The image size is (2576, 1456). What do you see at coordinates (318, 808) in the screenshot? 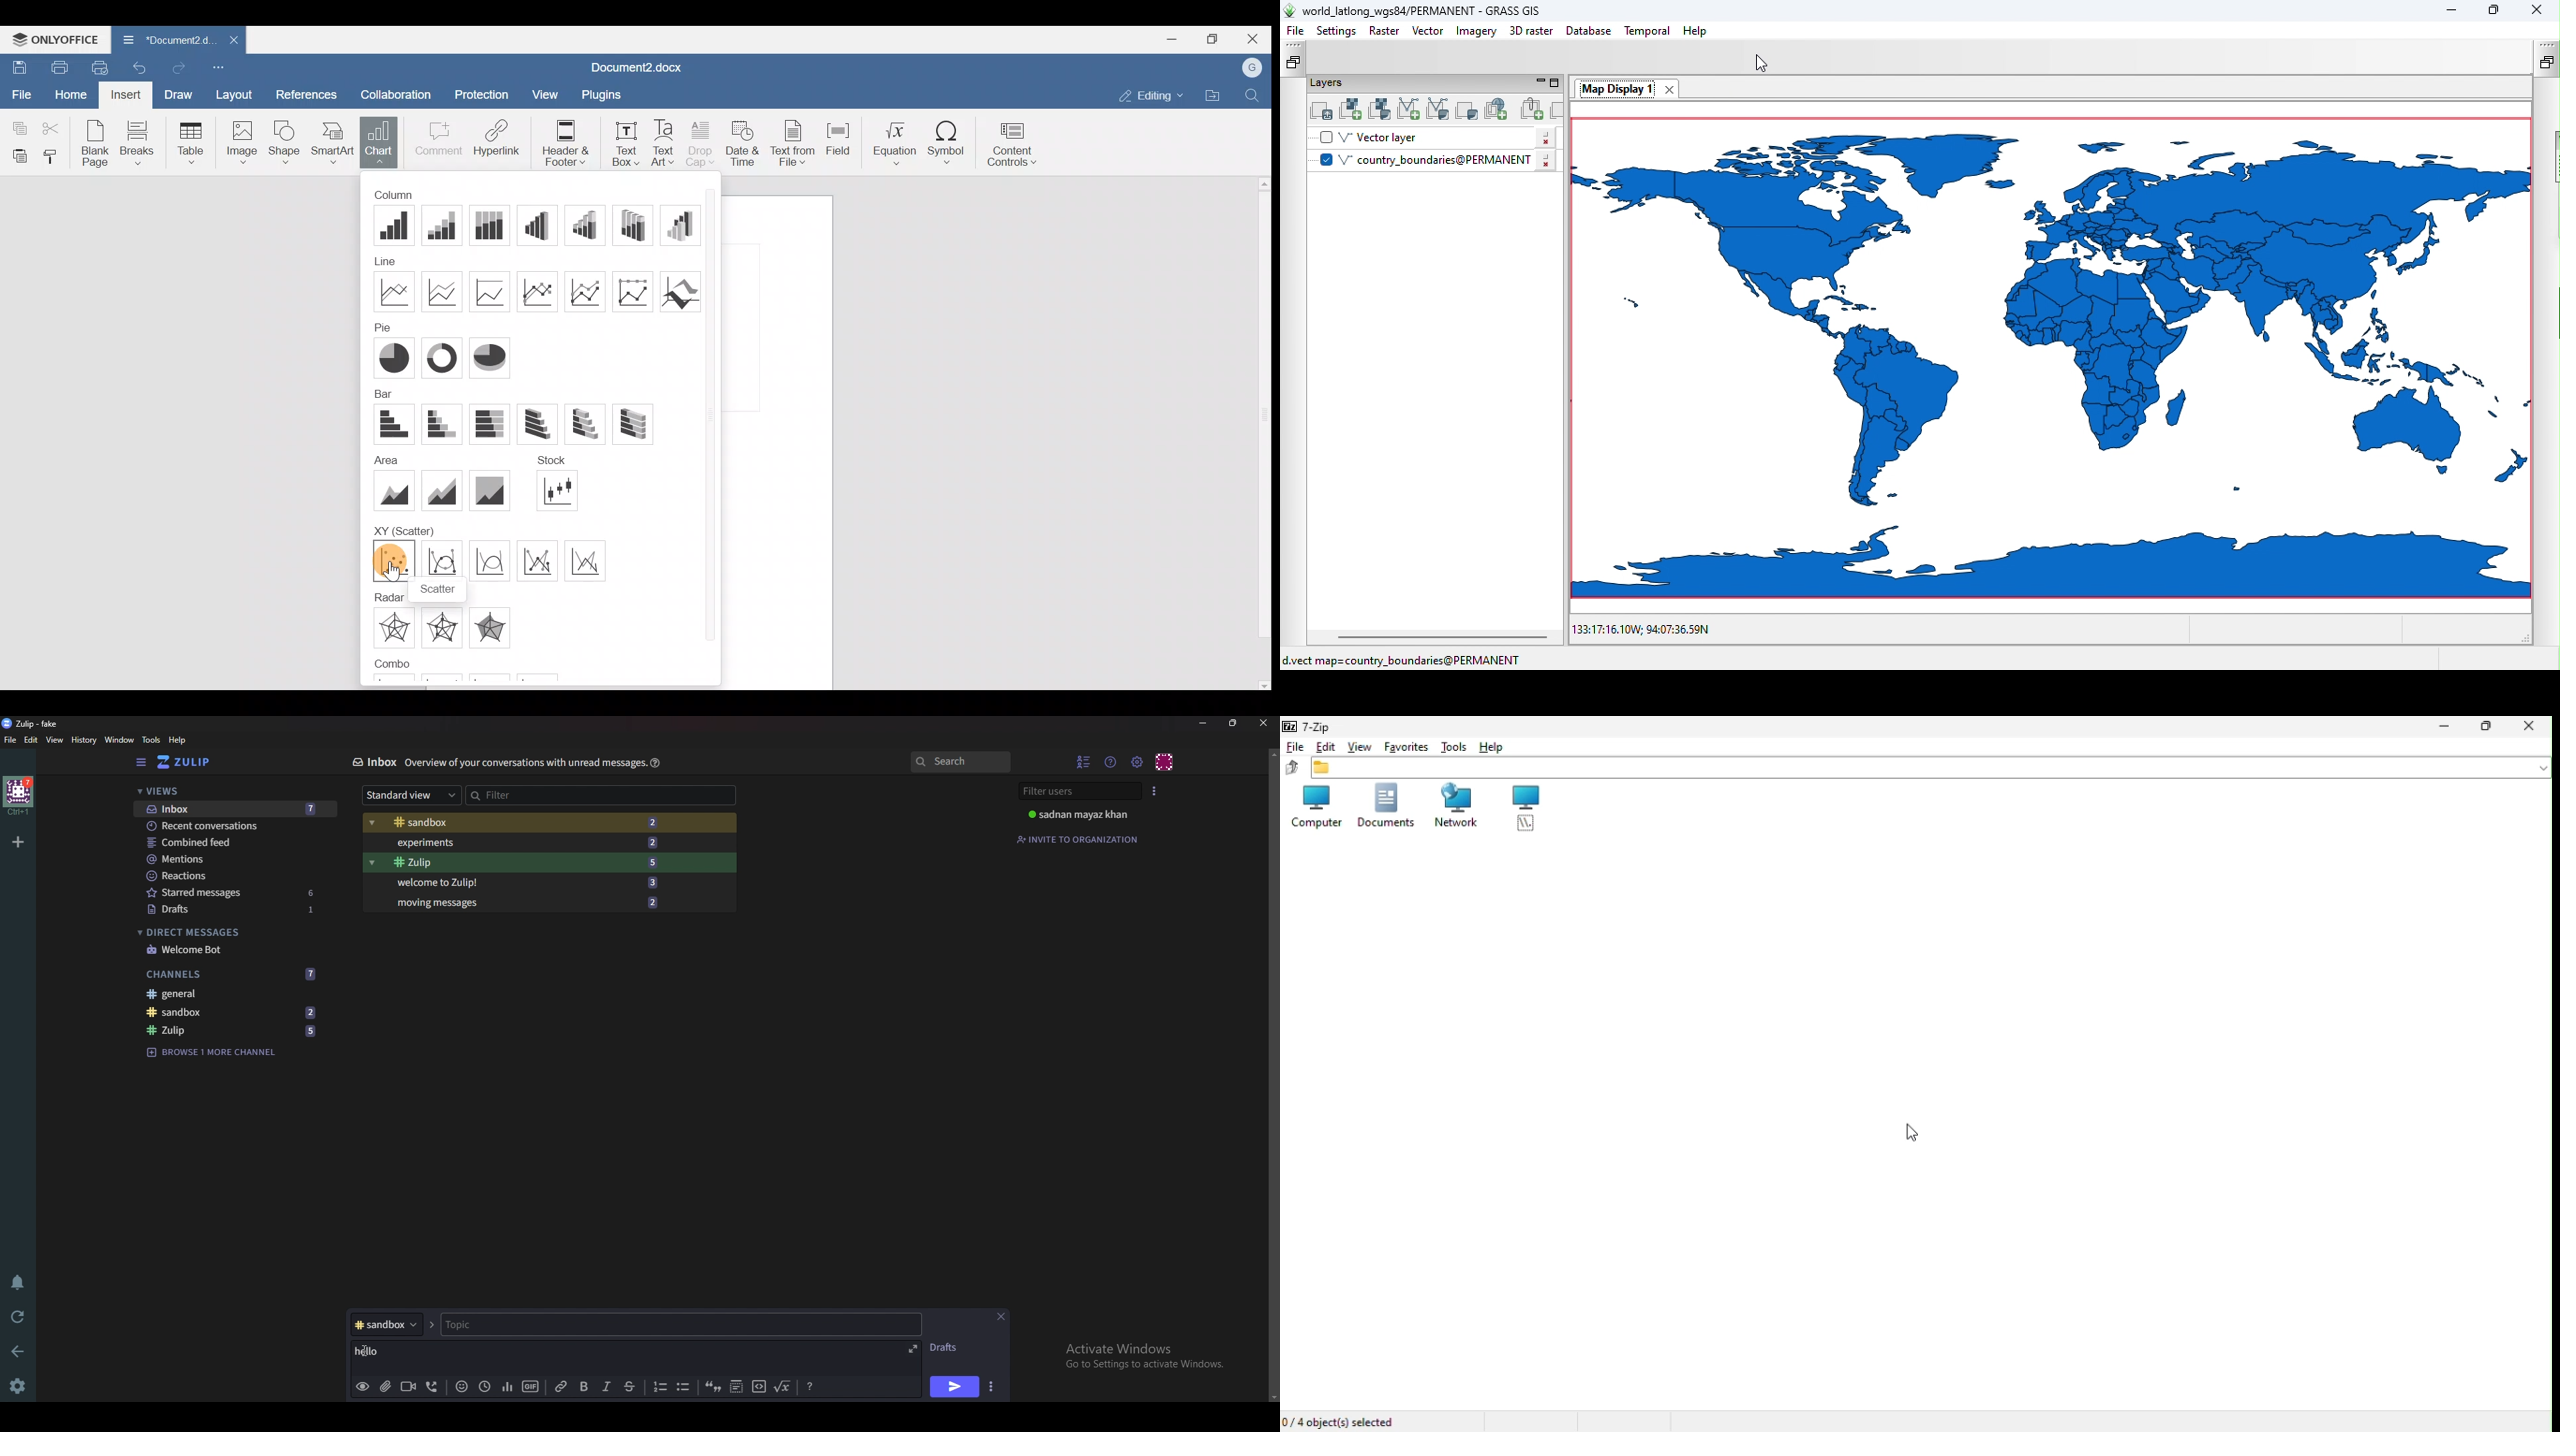
I see `7` at bounding box center [318, 808].